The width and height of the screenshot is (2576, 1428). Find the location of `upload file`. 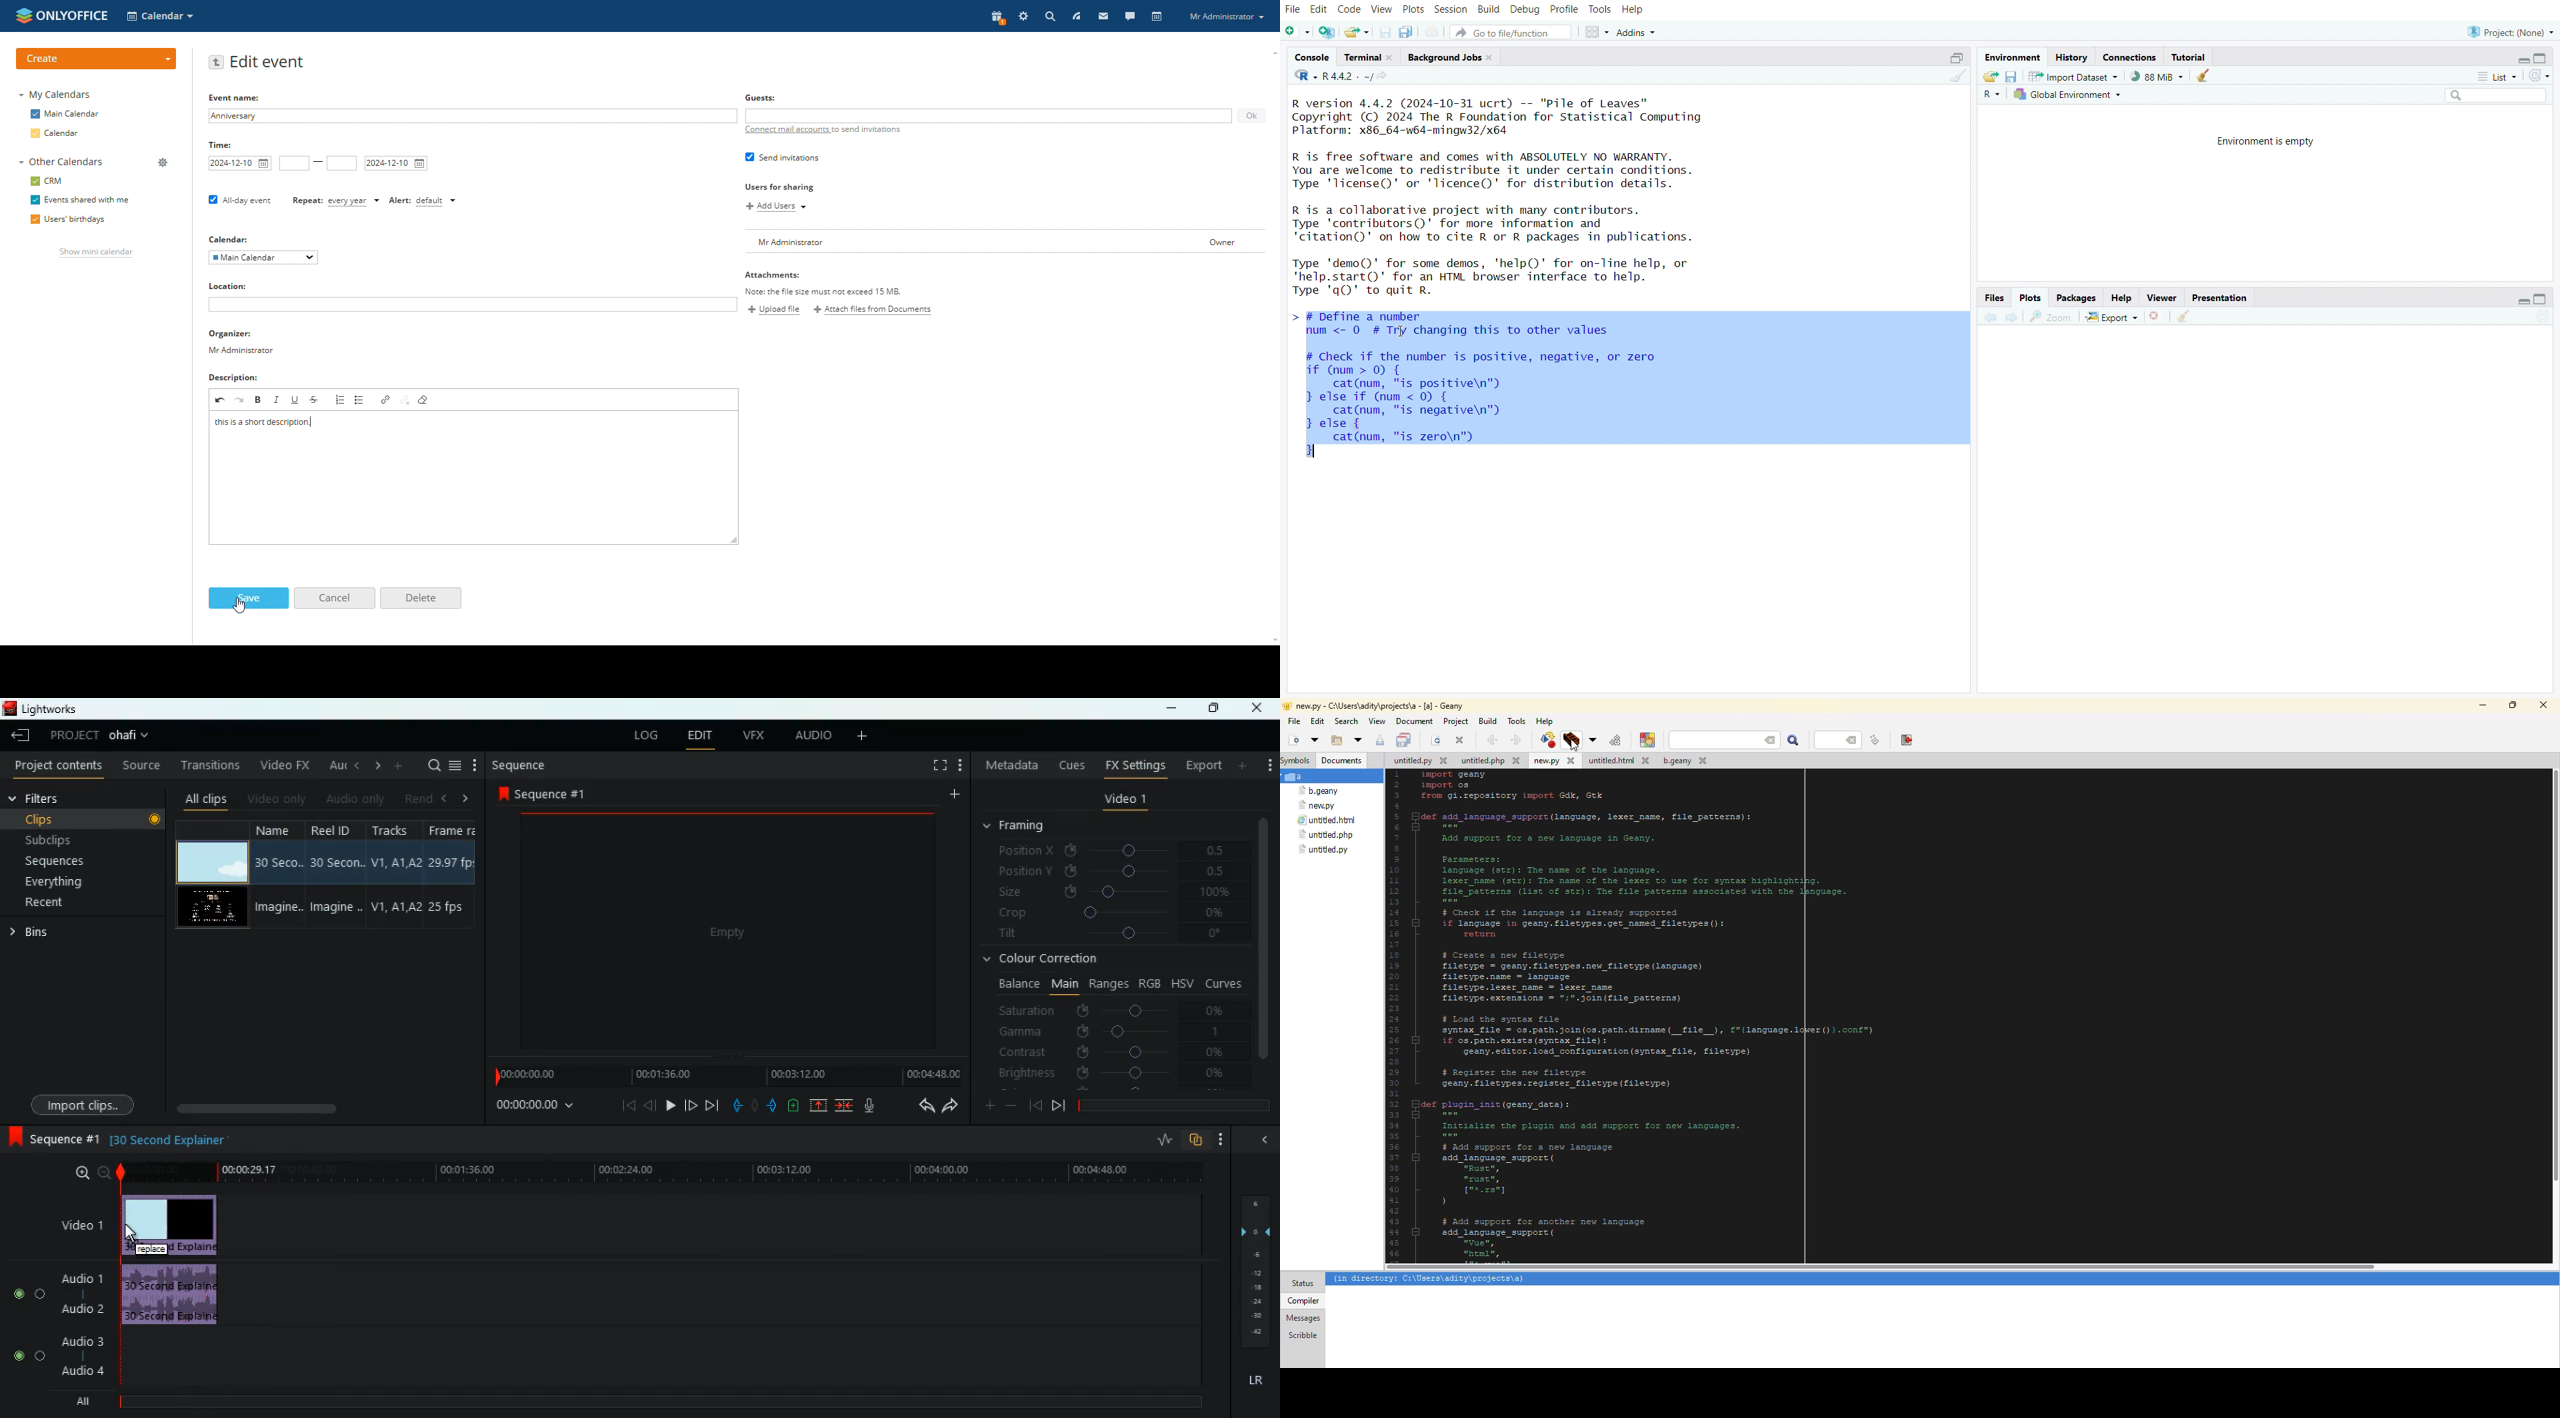

upload file is located at coordinates (776, 309).